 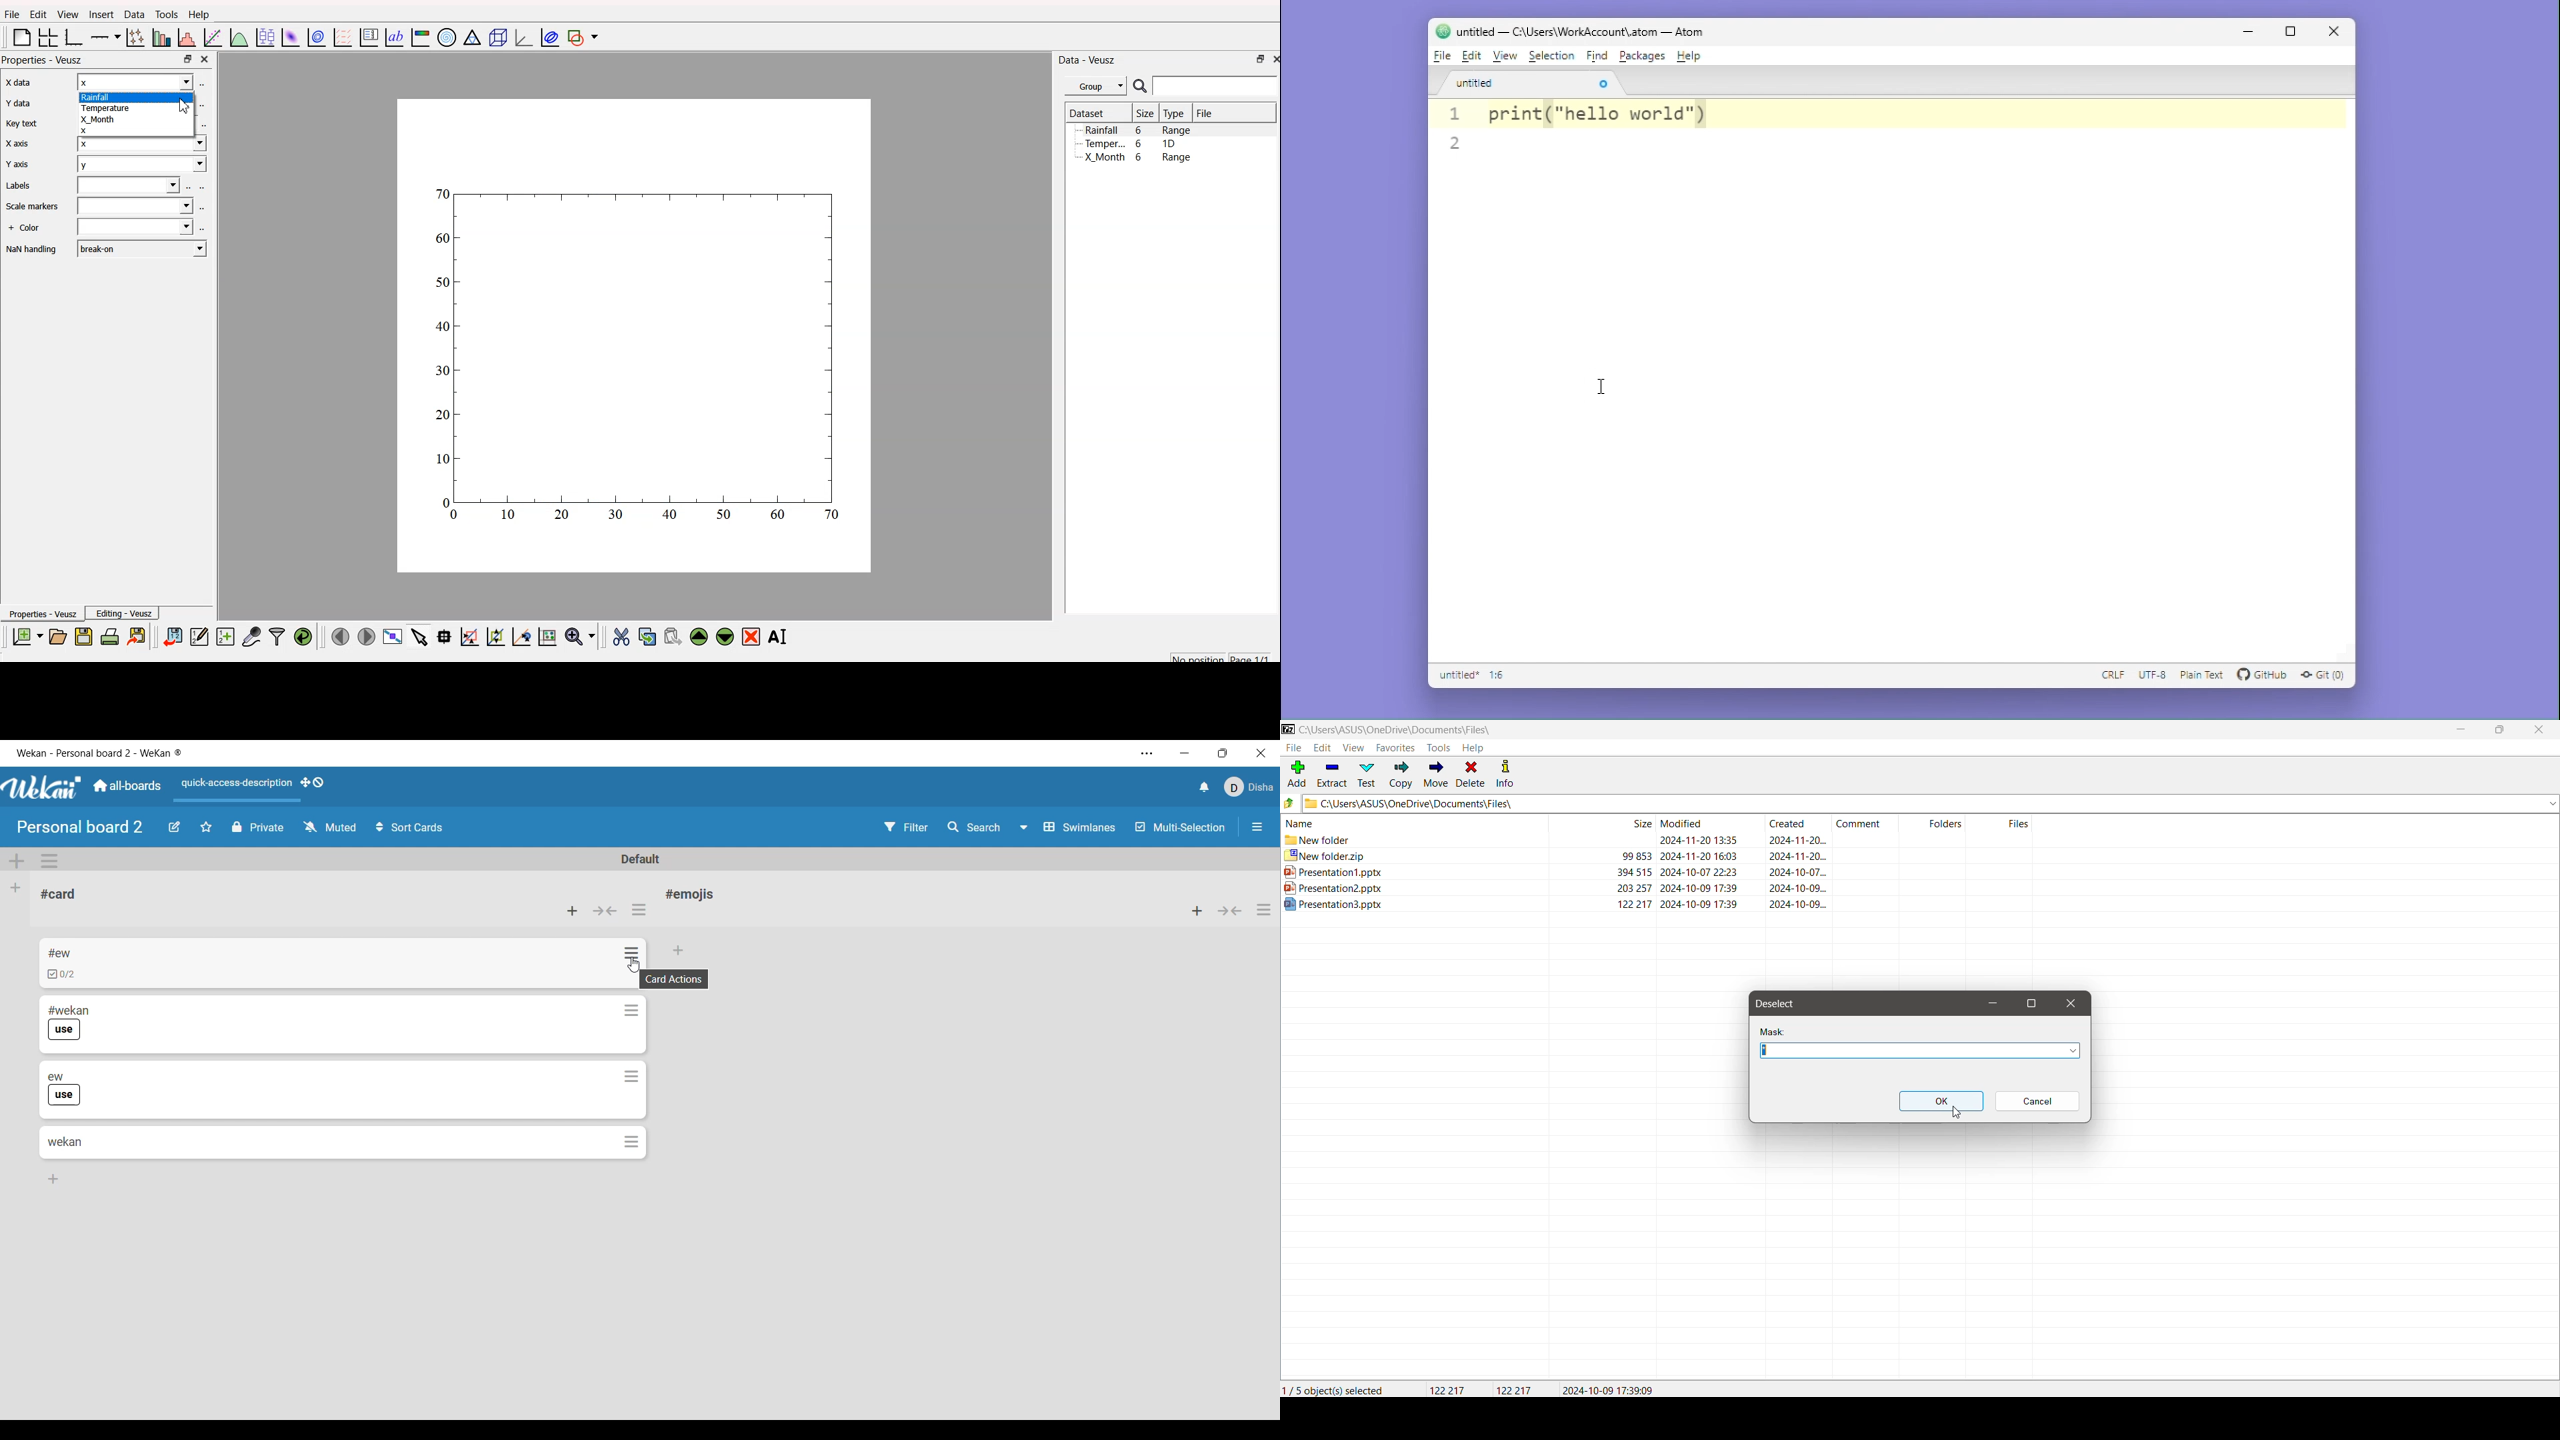 I want to click on Current account, so click(x=1249, y=787).